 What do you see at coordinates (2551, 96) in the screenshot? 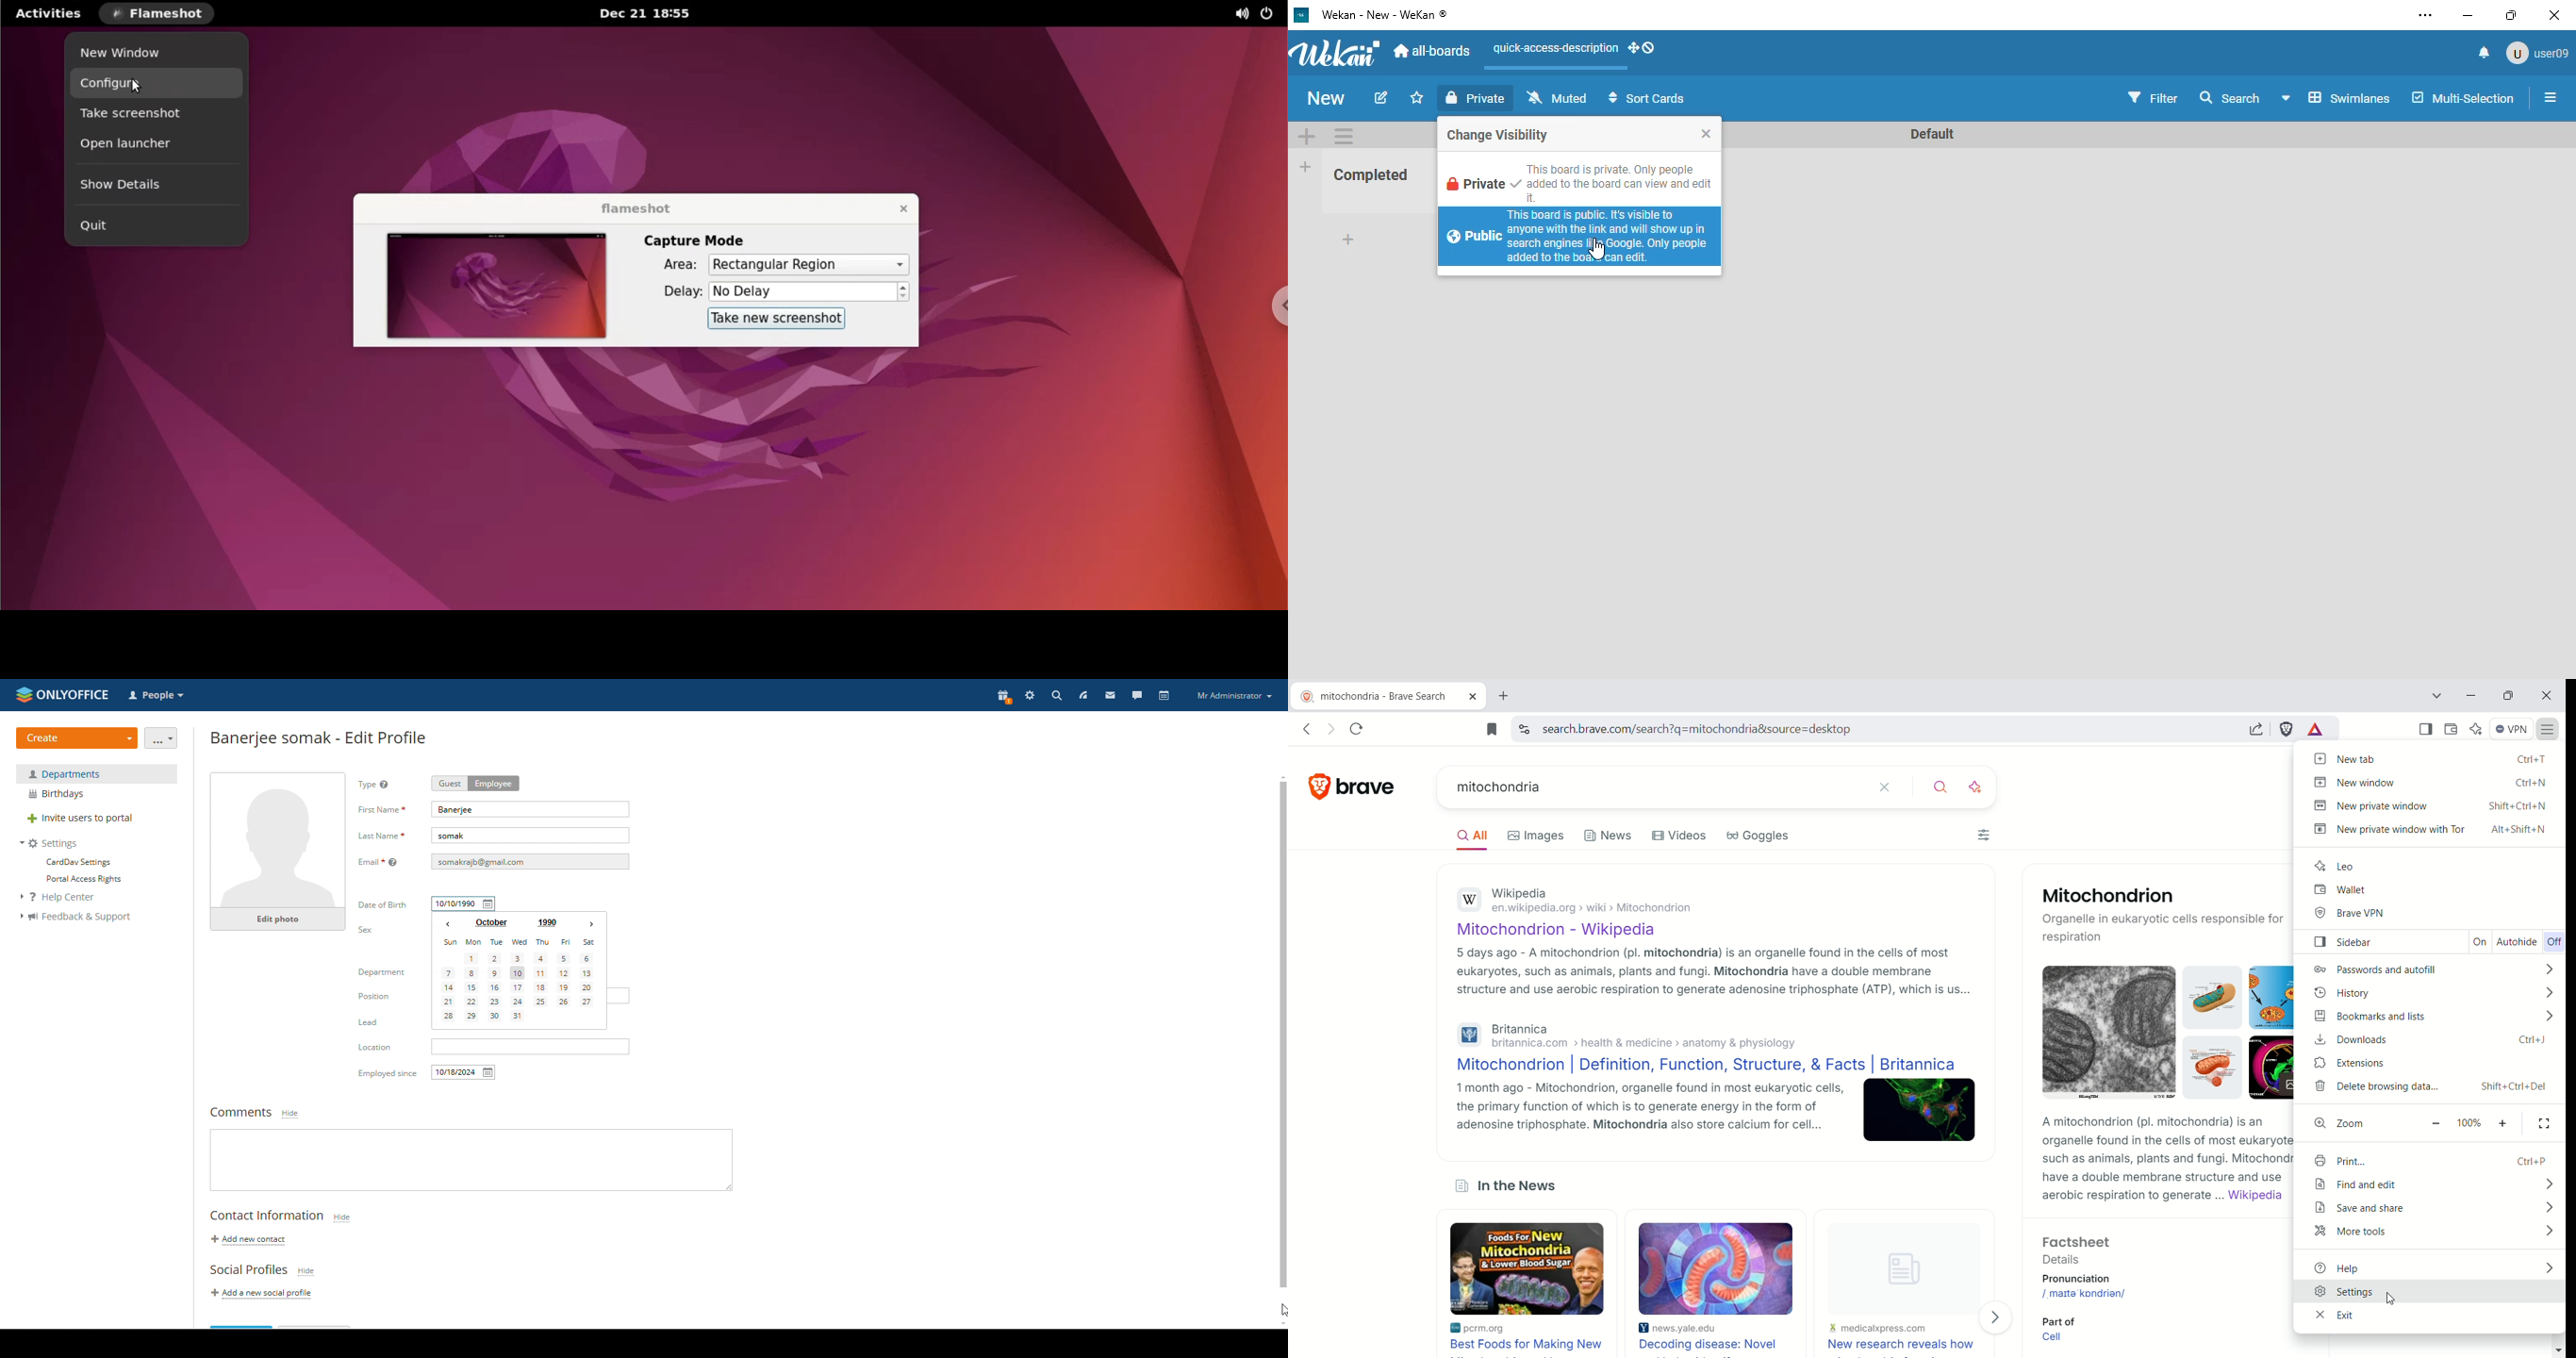
I see `open sidebar or close sidebar` at bounding box center [2551, 96].